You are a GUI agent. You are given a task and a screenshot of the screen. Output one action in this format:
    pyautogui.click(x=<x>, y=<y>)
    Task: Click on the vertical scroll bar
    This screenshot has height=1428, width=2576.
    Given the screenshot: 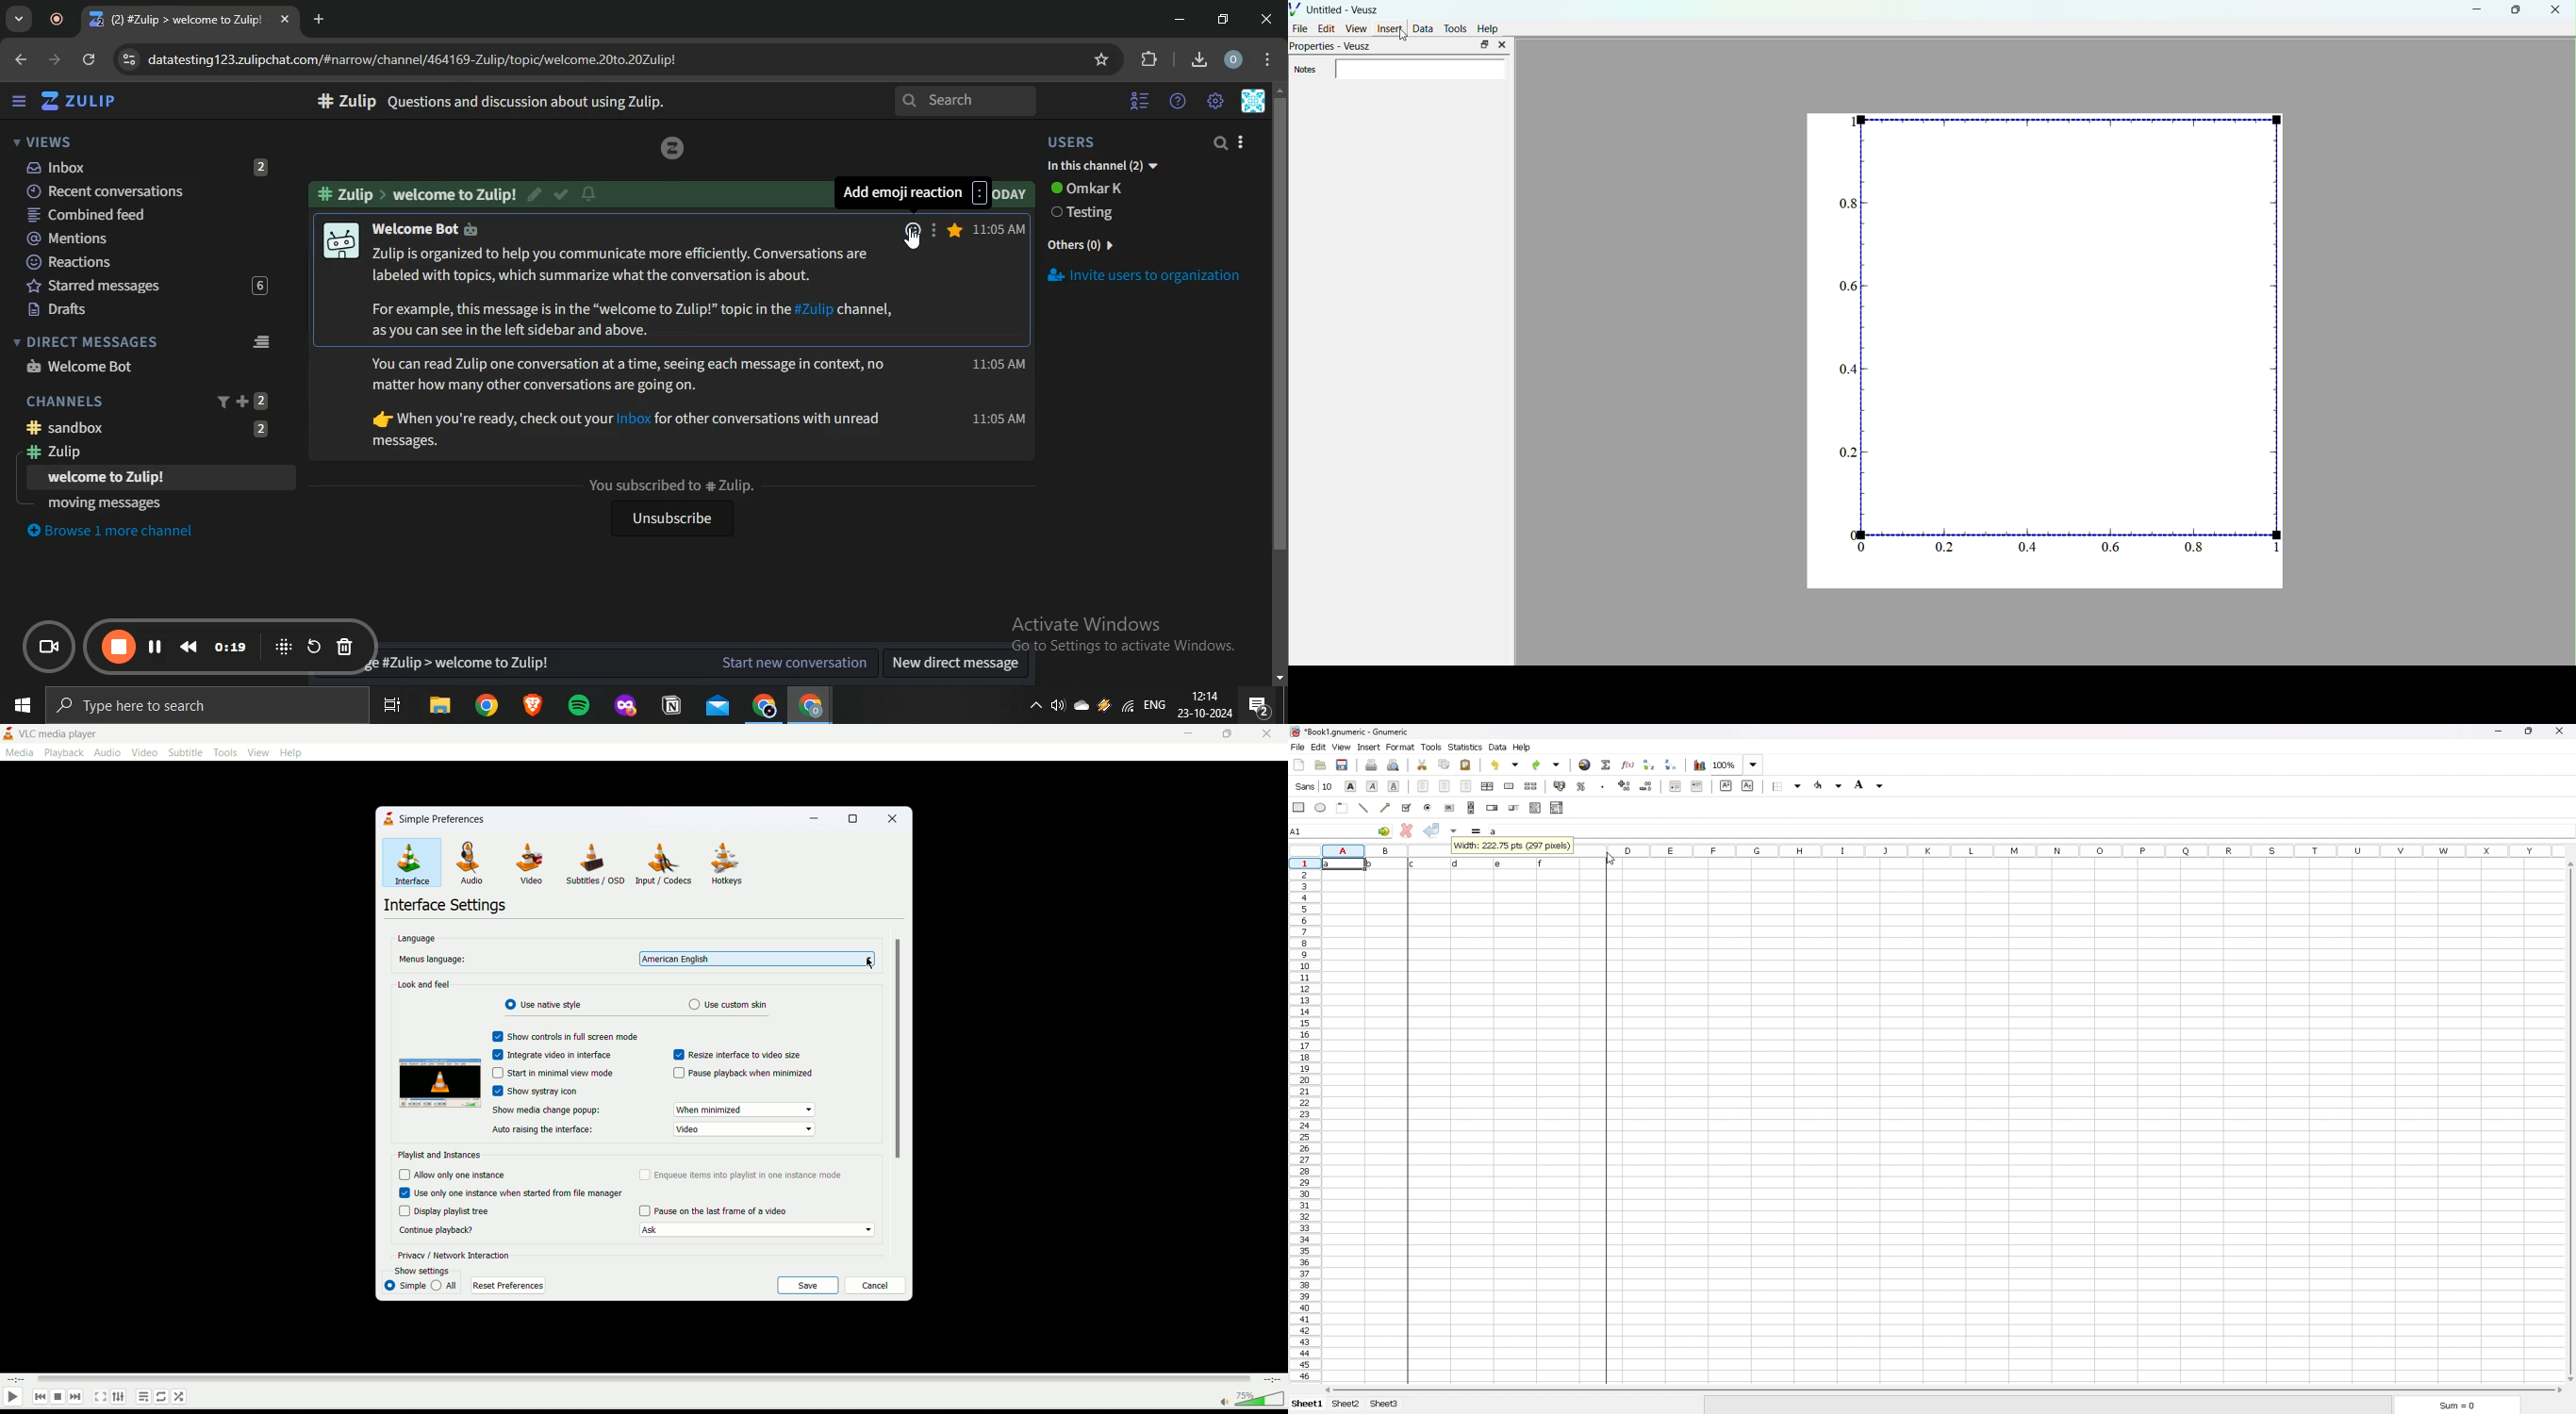 What is the action you would take?
    pyautogui.click(x=898, y=1048)
    